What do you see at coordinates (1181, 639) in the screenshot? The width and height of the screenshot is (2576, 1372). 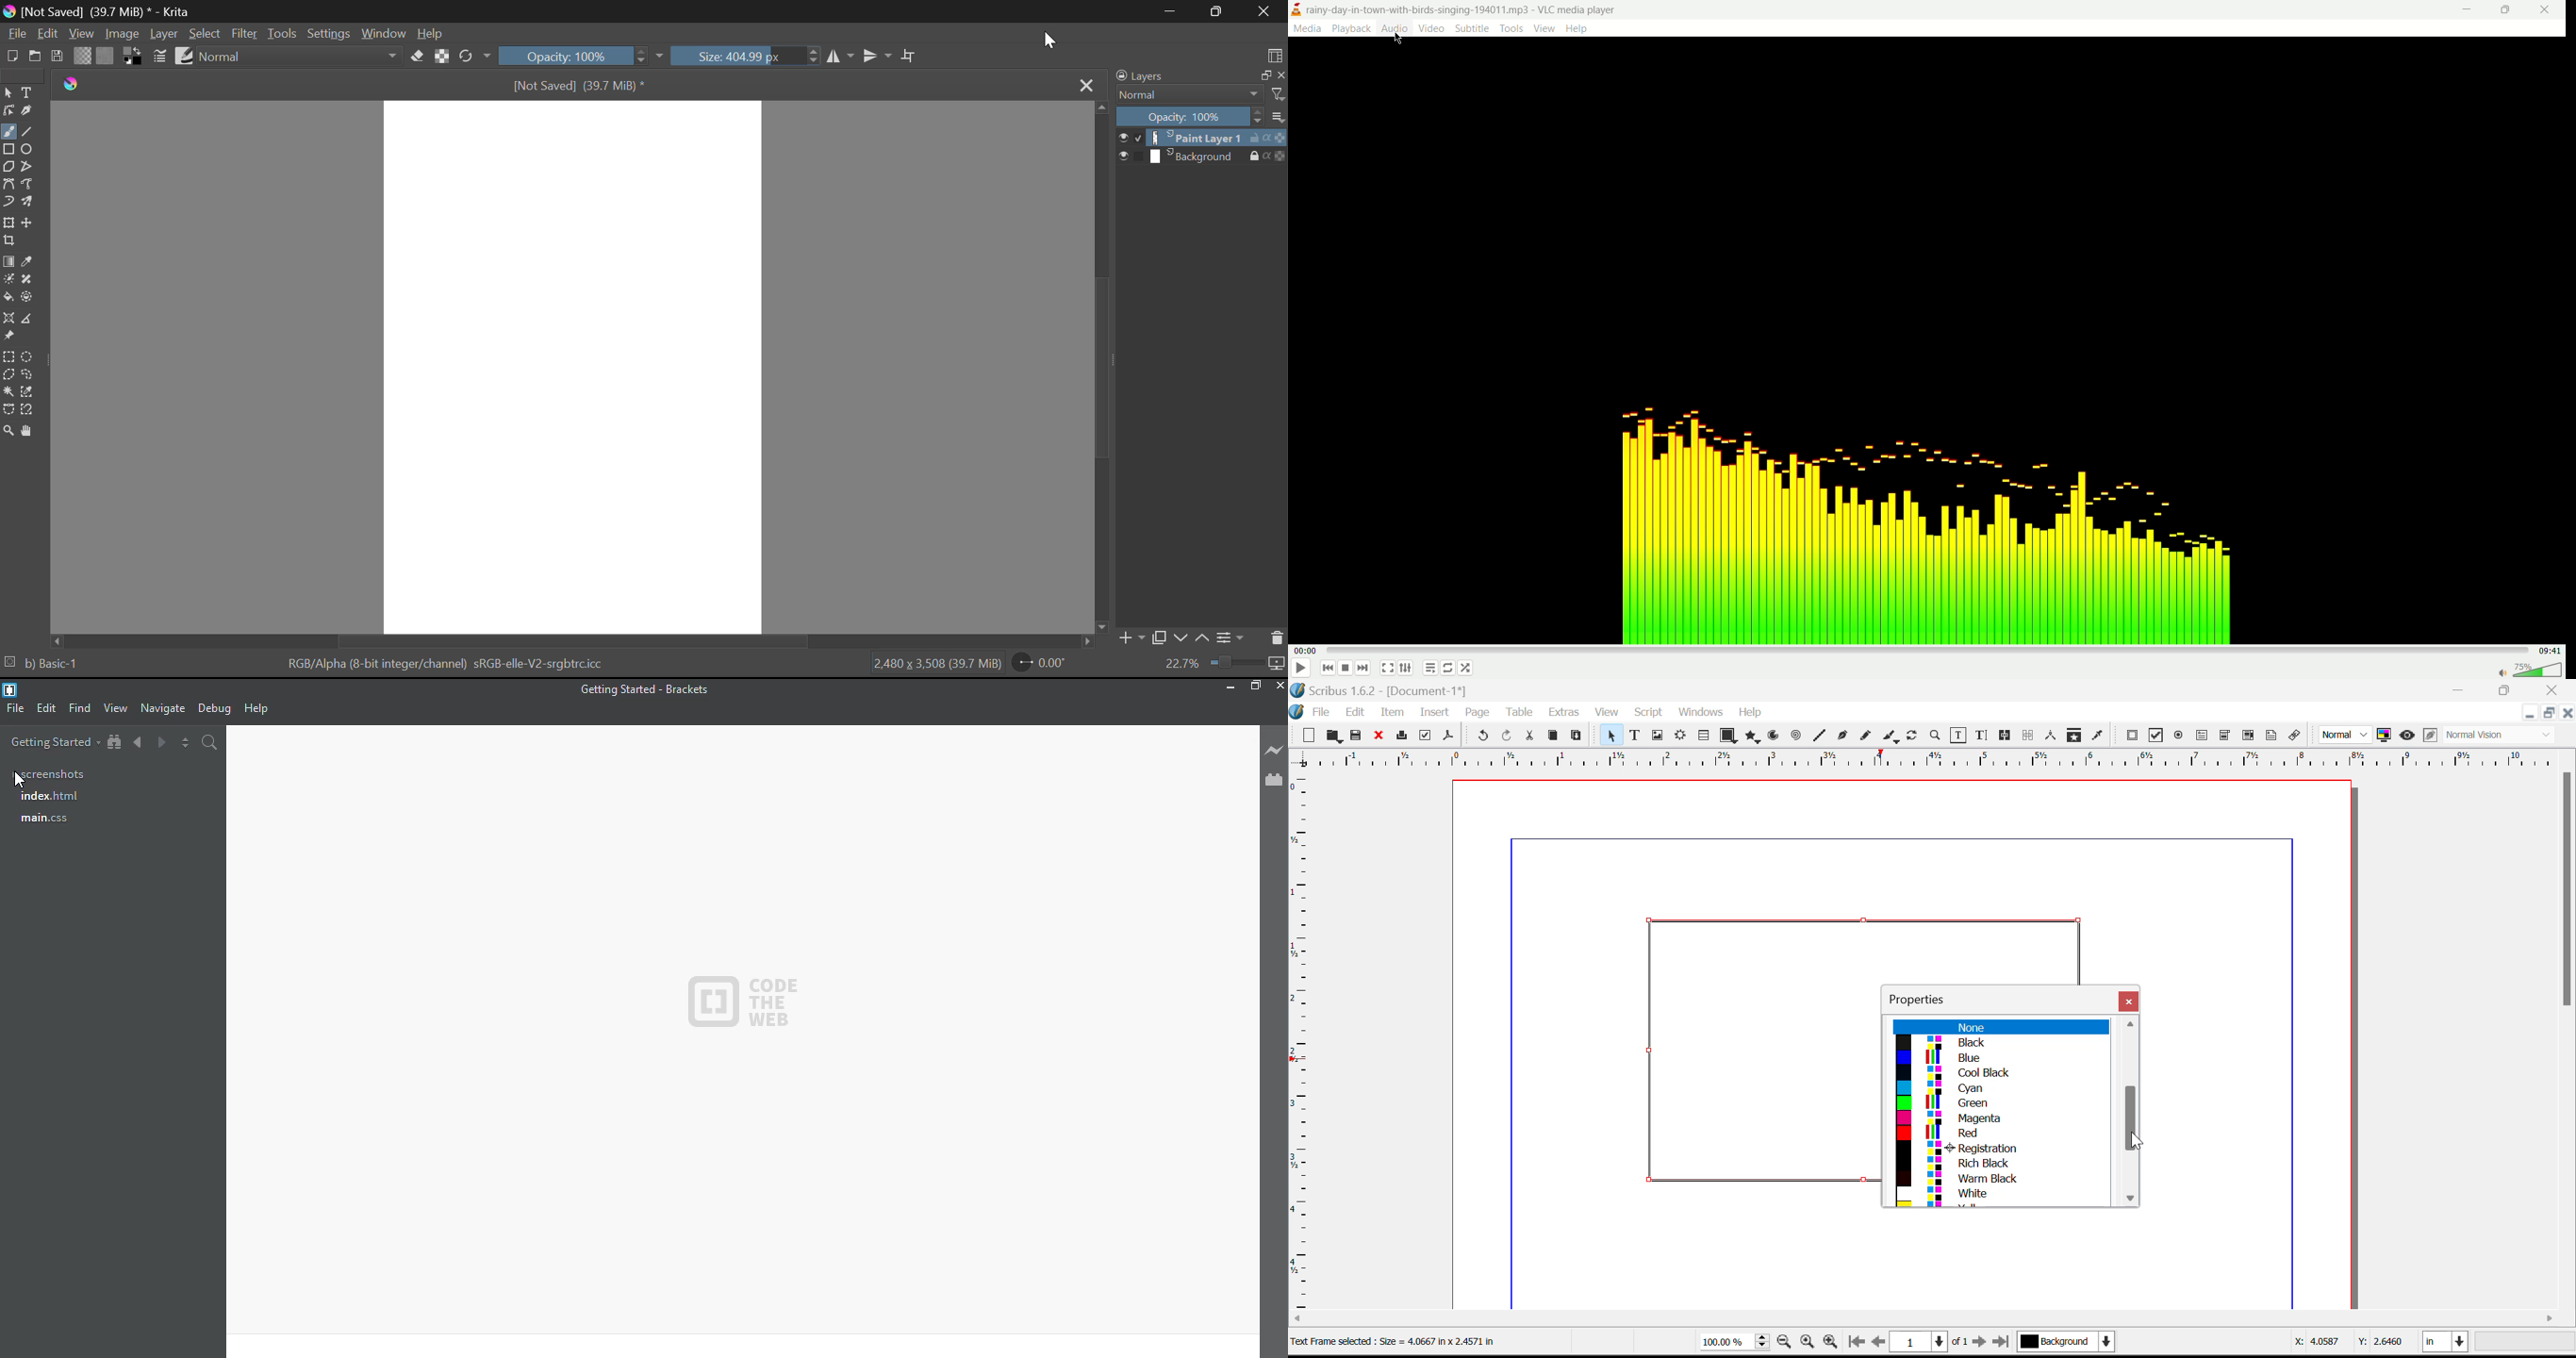 I see `Move Layer Down` at bounding box center [1181, 639].